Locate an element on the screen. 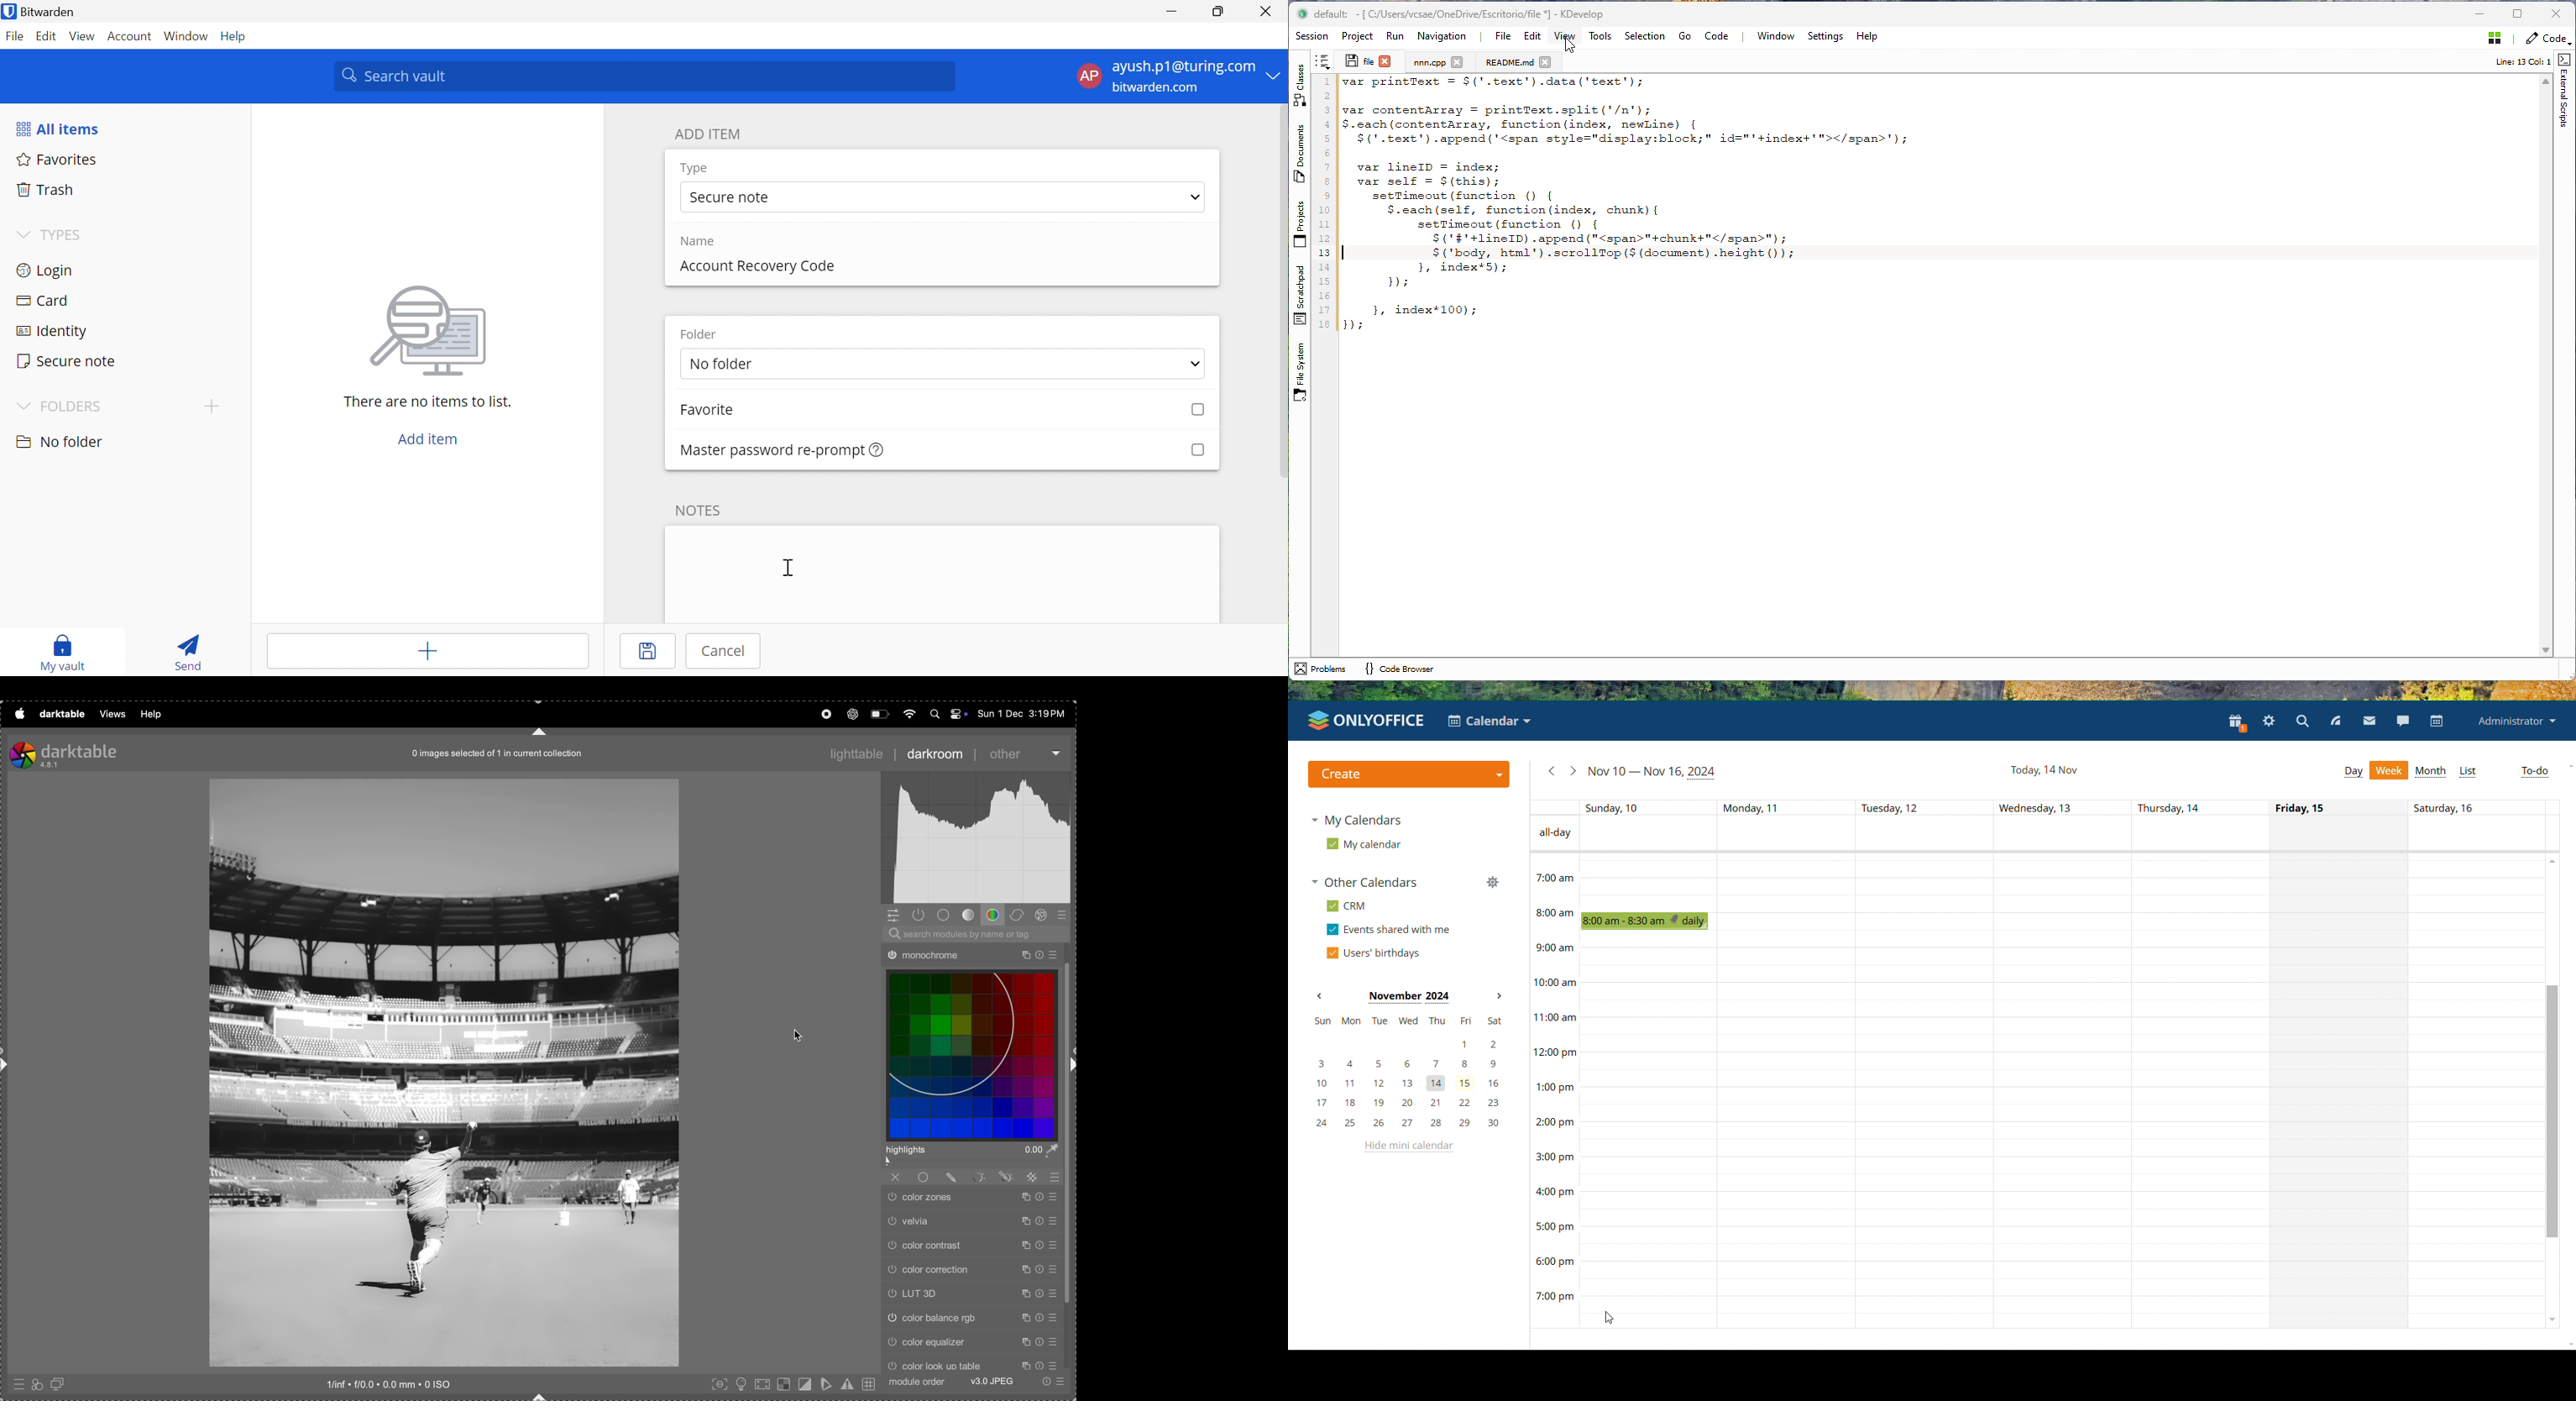 The width and height of the screenshot is (2576, 1428). views is located at coordinates (112, 714).